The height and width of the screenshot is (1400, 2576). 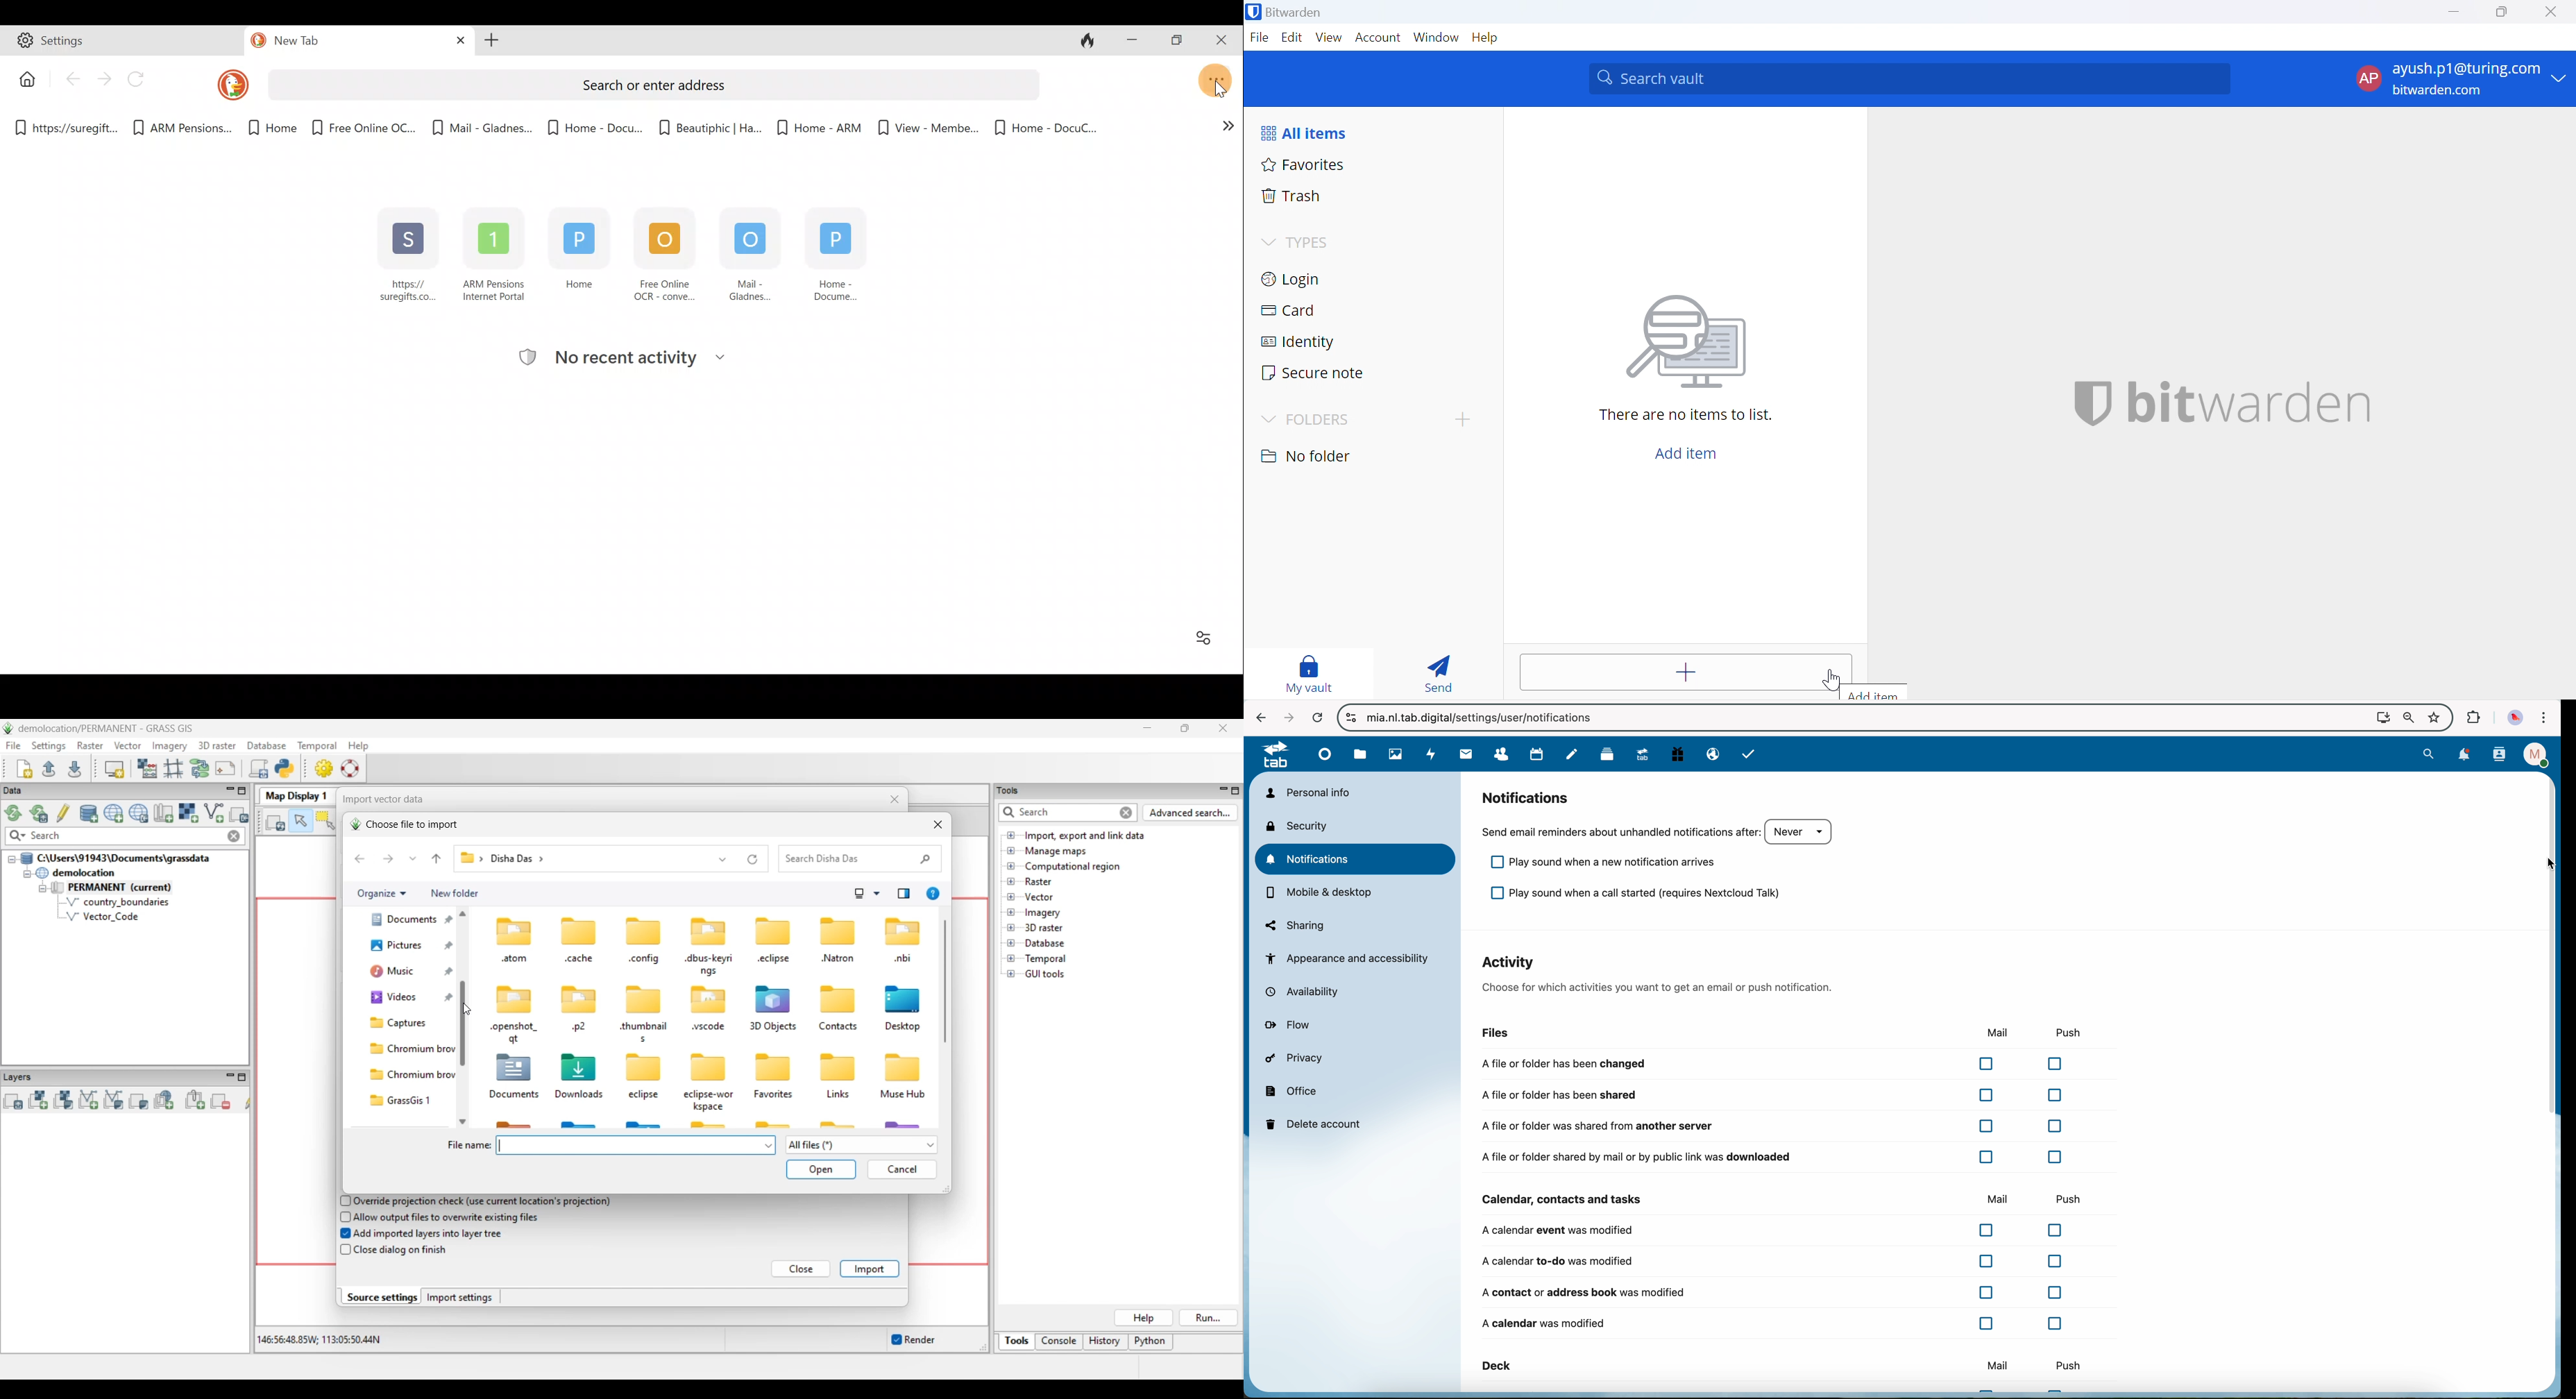 What do you see at coordinates (1303, 164) in the screenshot?
I see `Favorites` at bounding box center [1303, 164].